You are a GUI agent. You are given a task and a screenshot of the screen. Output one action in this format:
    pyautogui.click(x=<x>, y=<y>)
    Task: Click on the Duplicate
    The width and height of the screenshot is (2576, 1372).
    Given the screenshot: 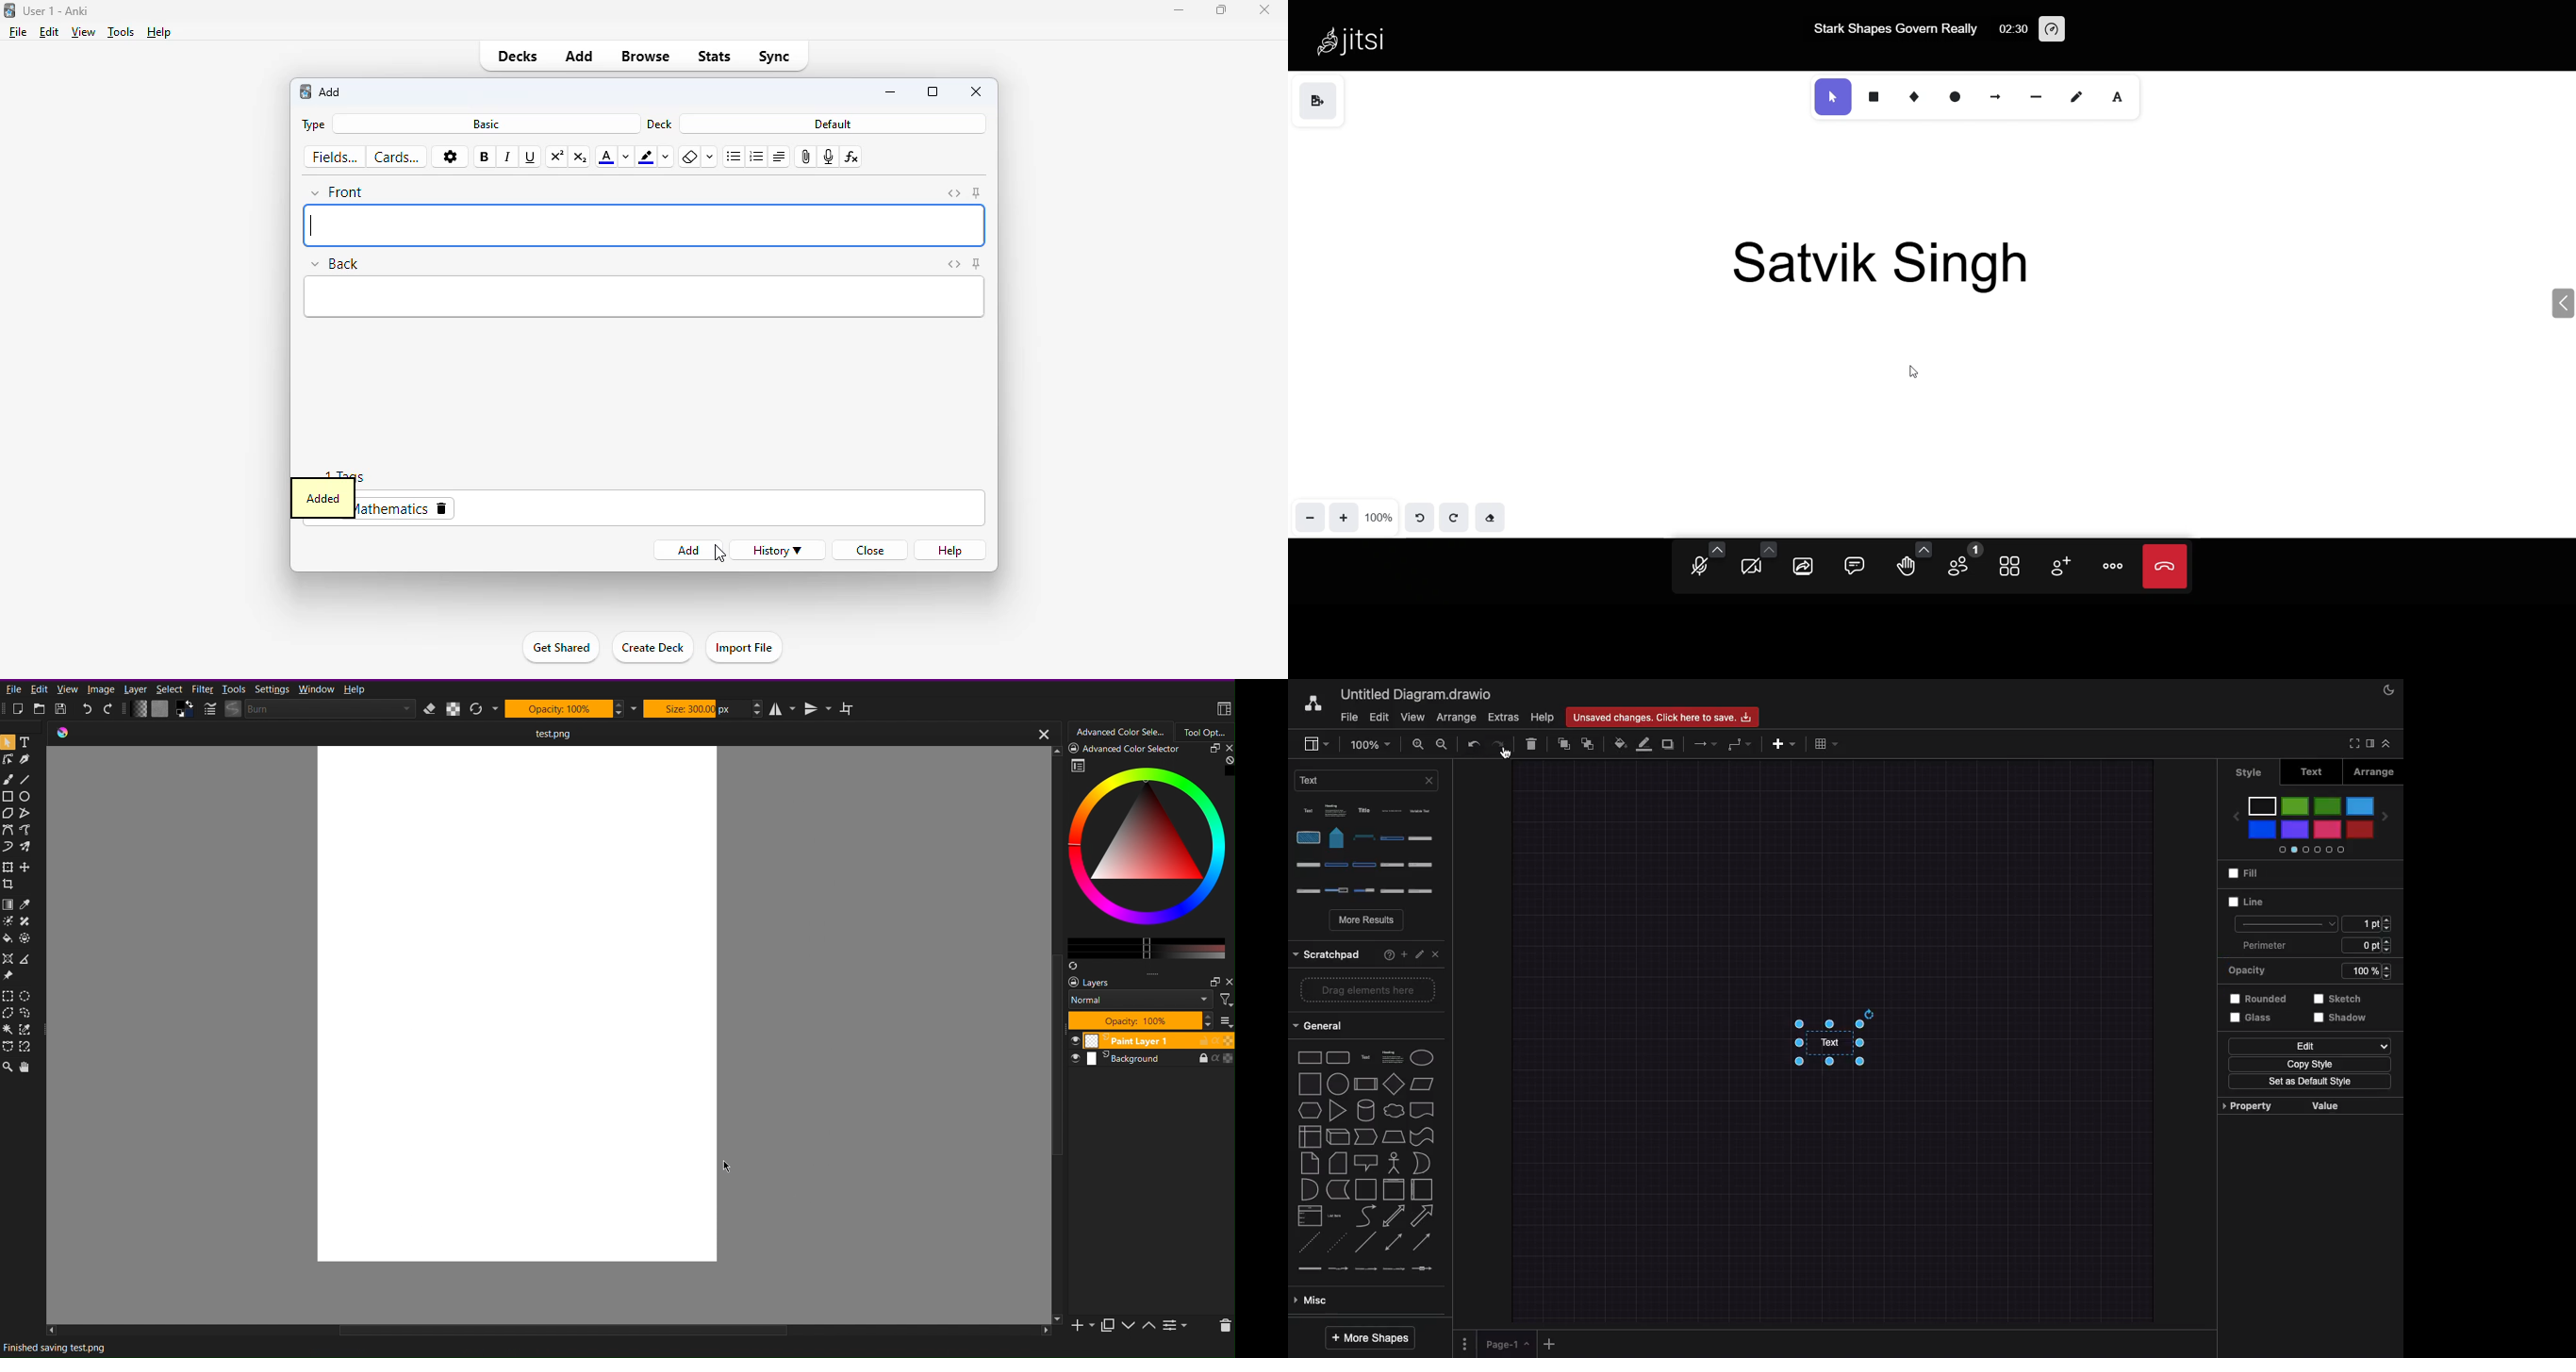 What is the action you would take?
    pyautogui.click(x=1669, y=745)
    